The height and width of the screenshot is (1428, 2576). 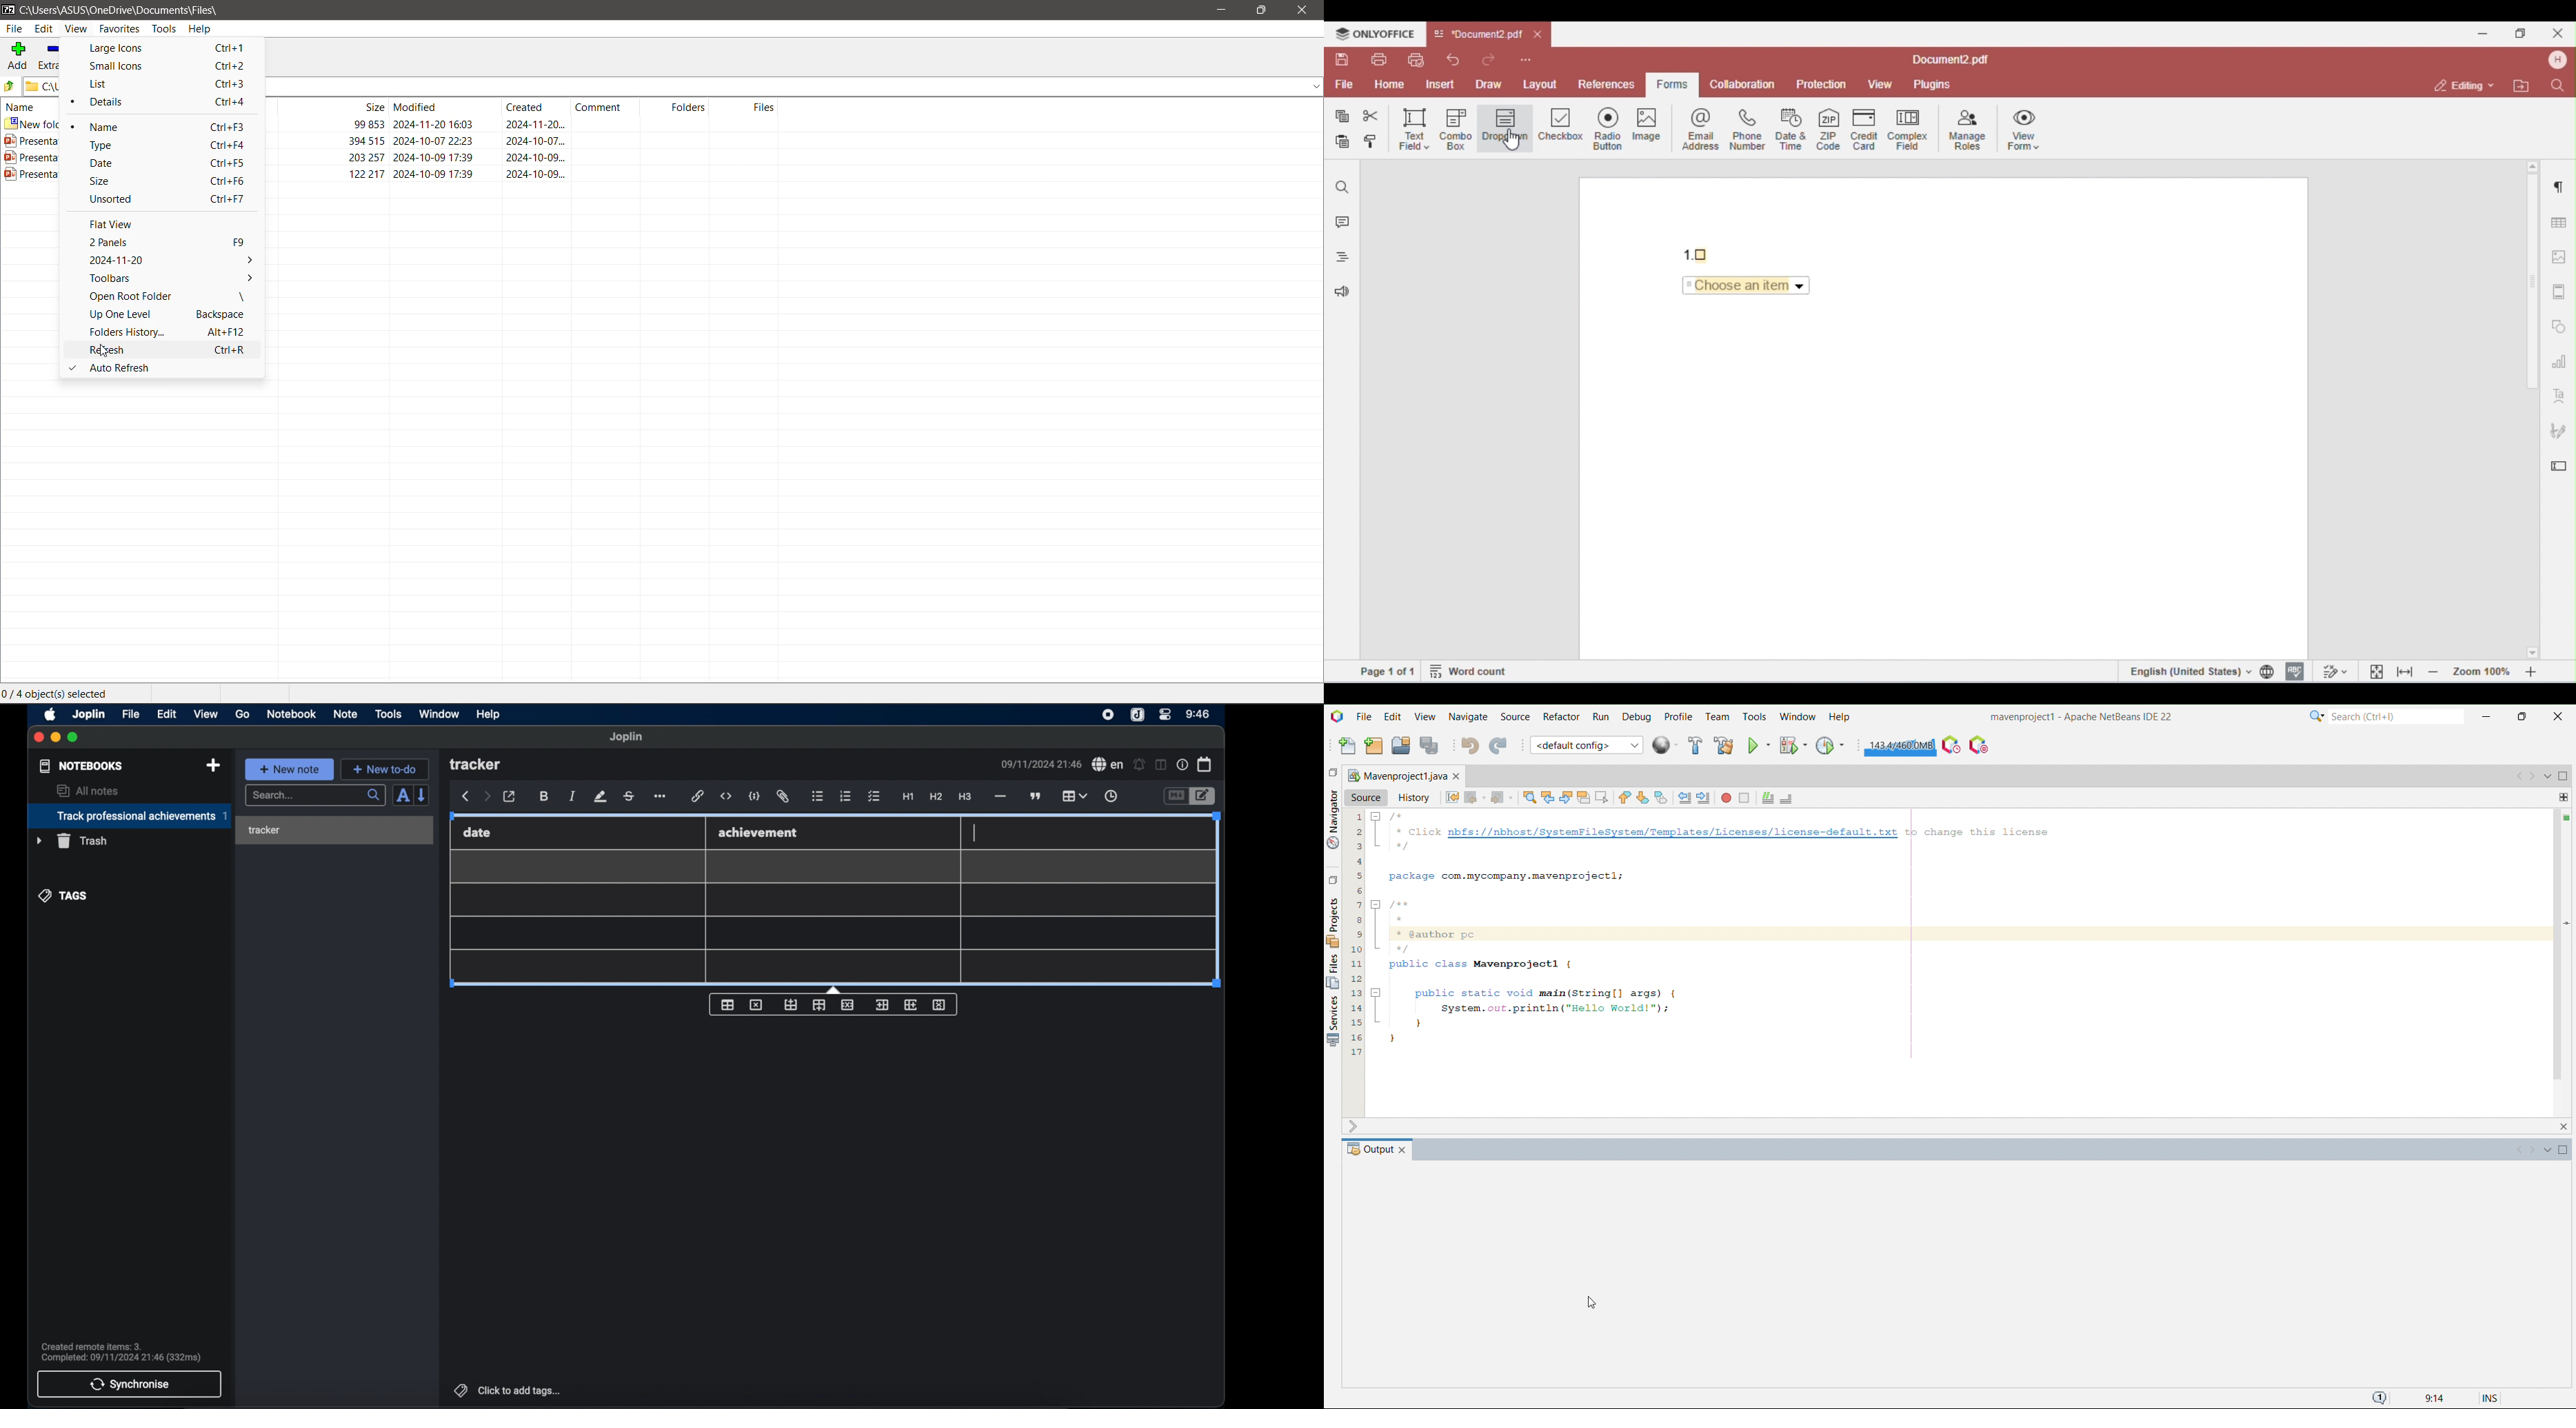 I want to click on apple icon, so click(x=51, y=714).